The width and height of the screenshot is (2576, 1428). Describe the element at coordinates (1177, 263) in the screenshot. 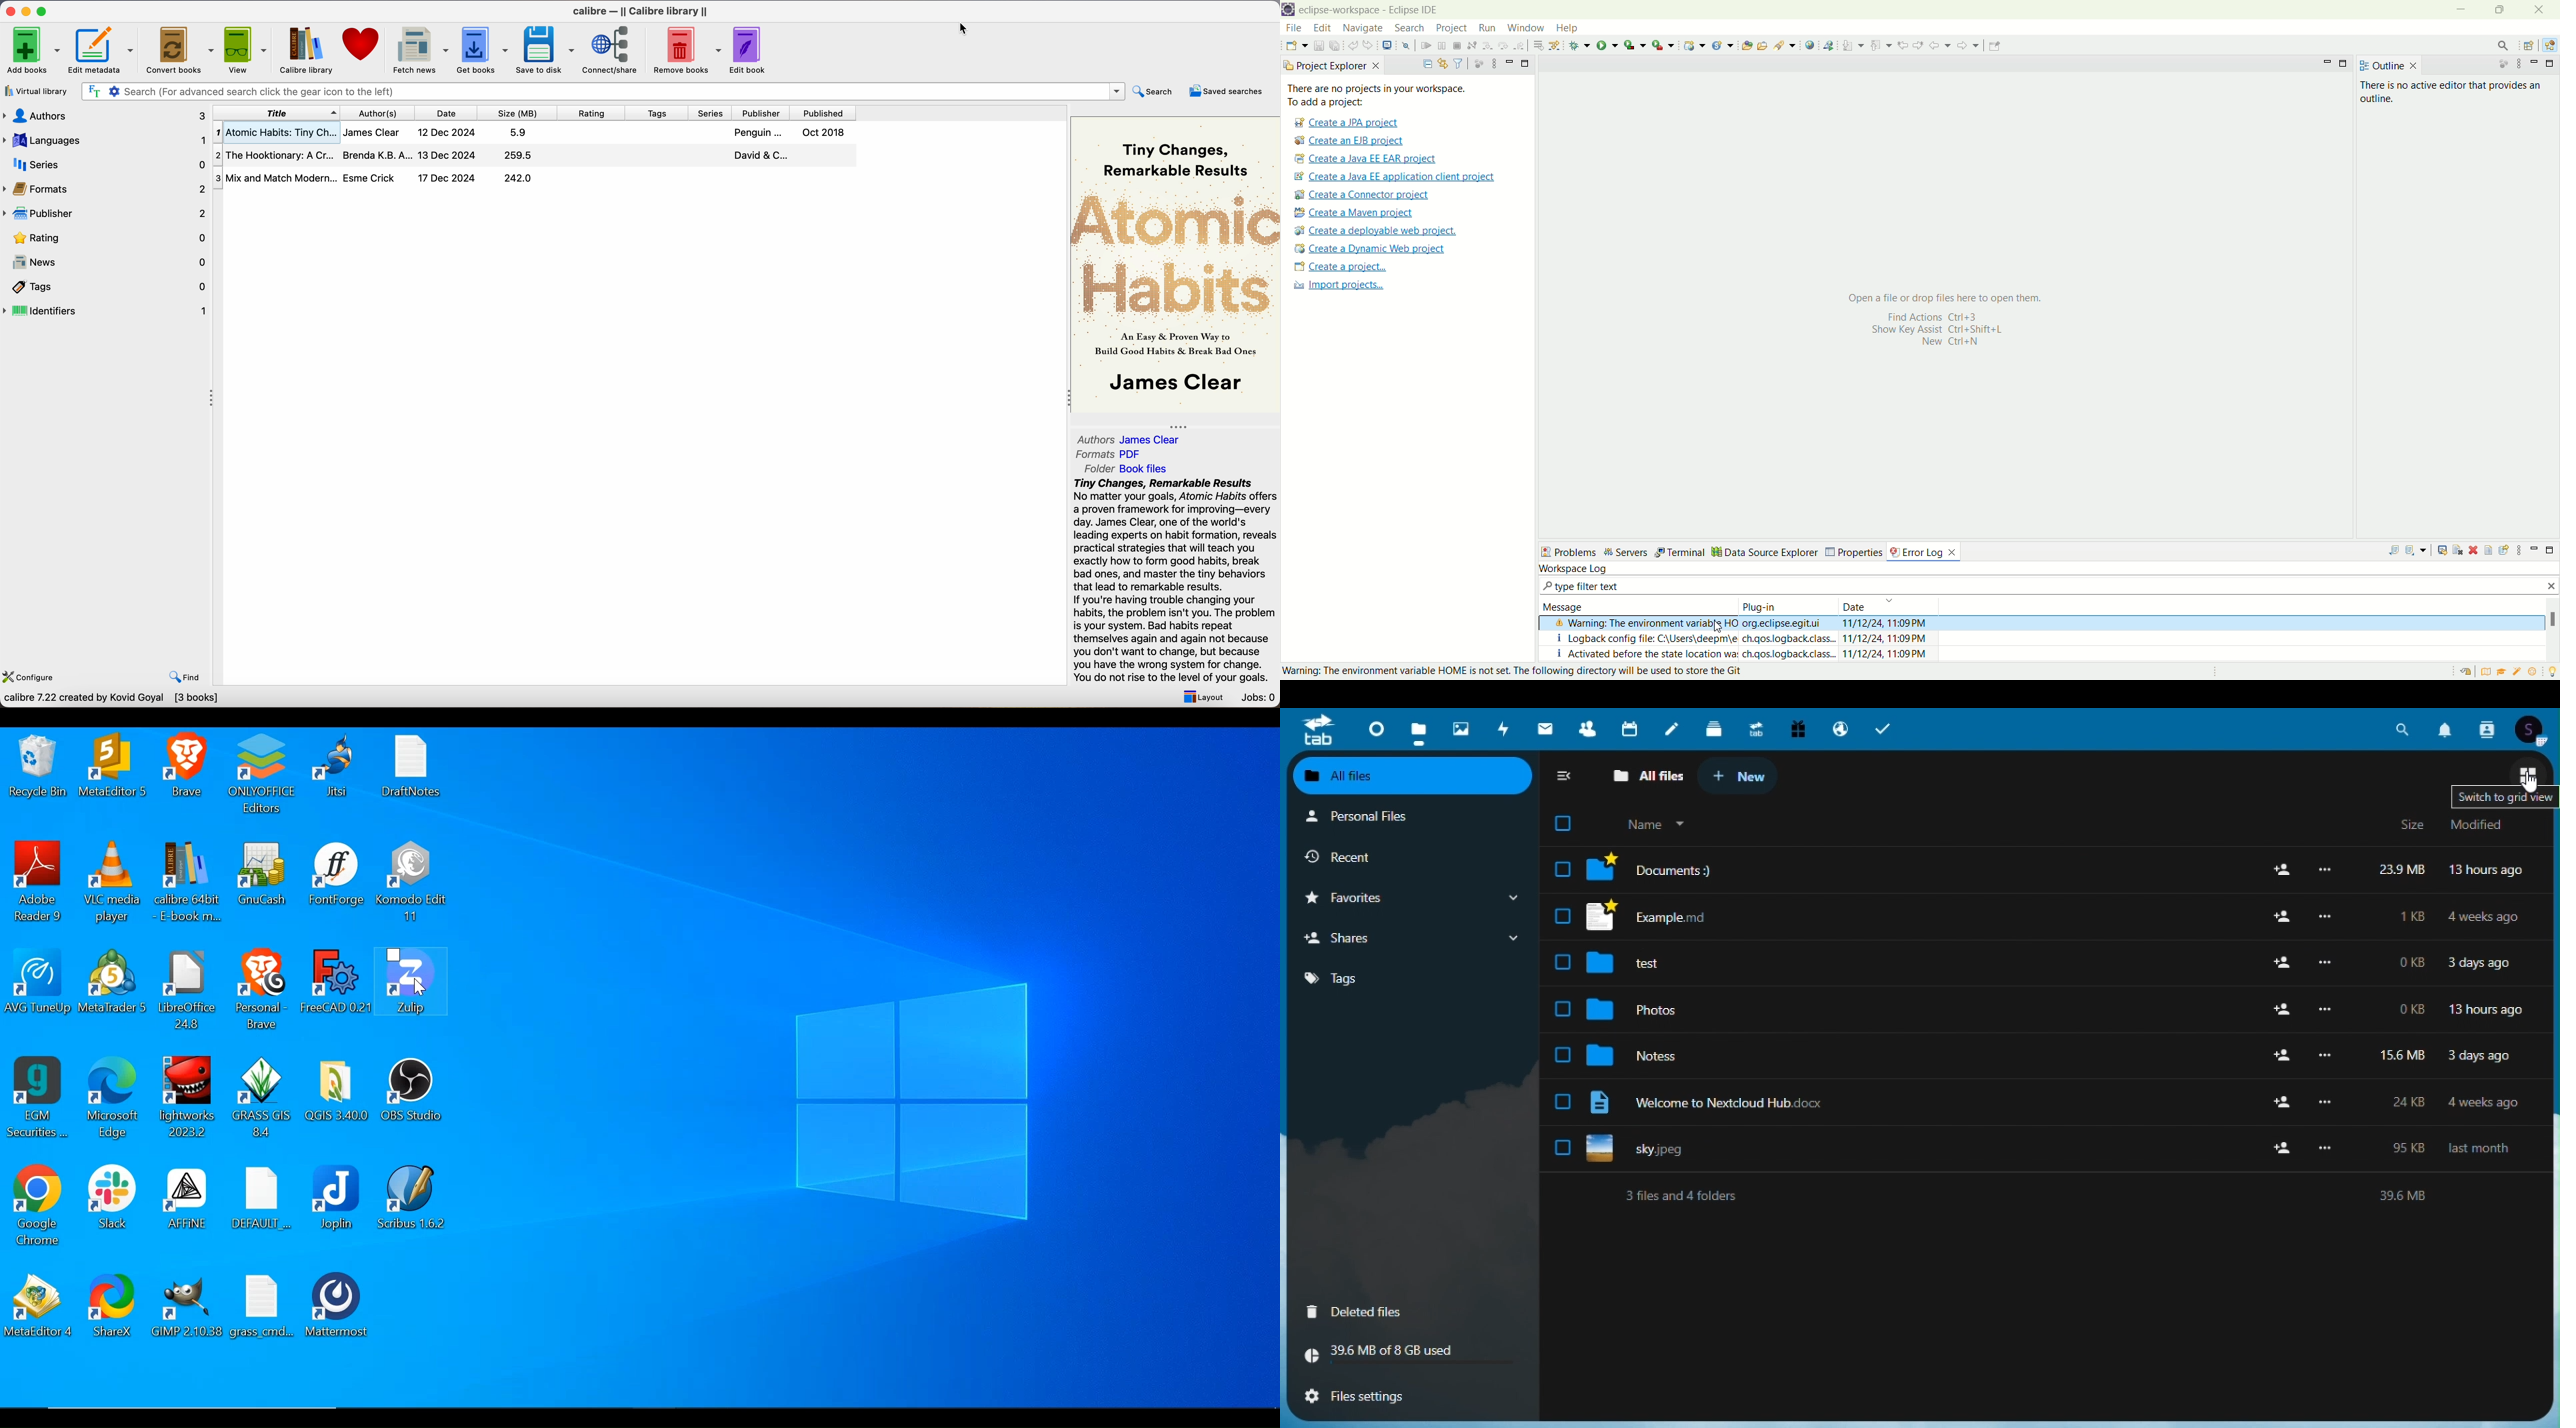

I see `book cover preview` at that location.